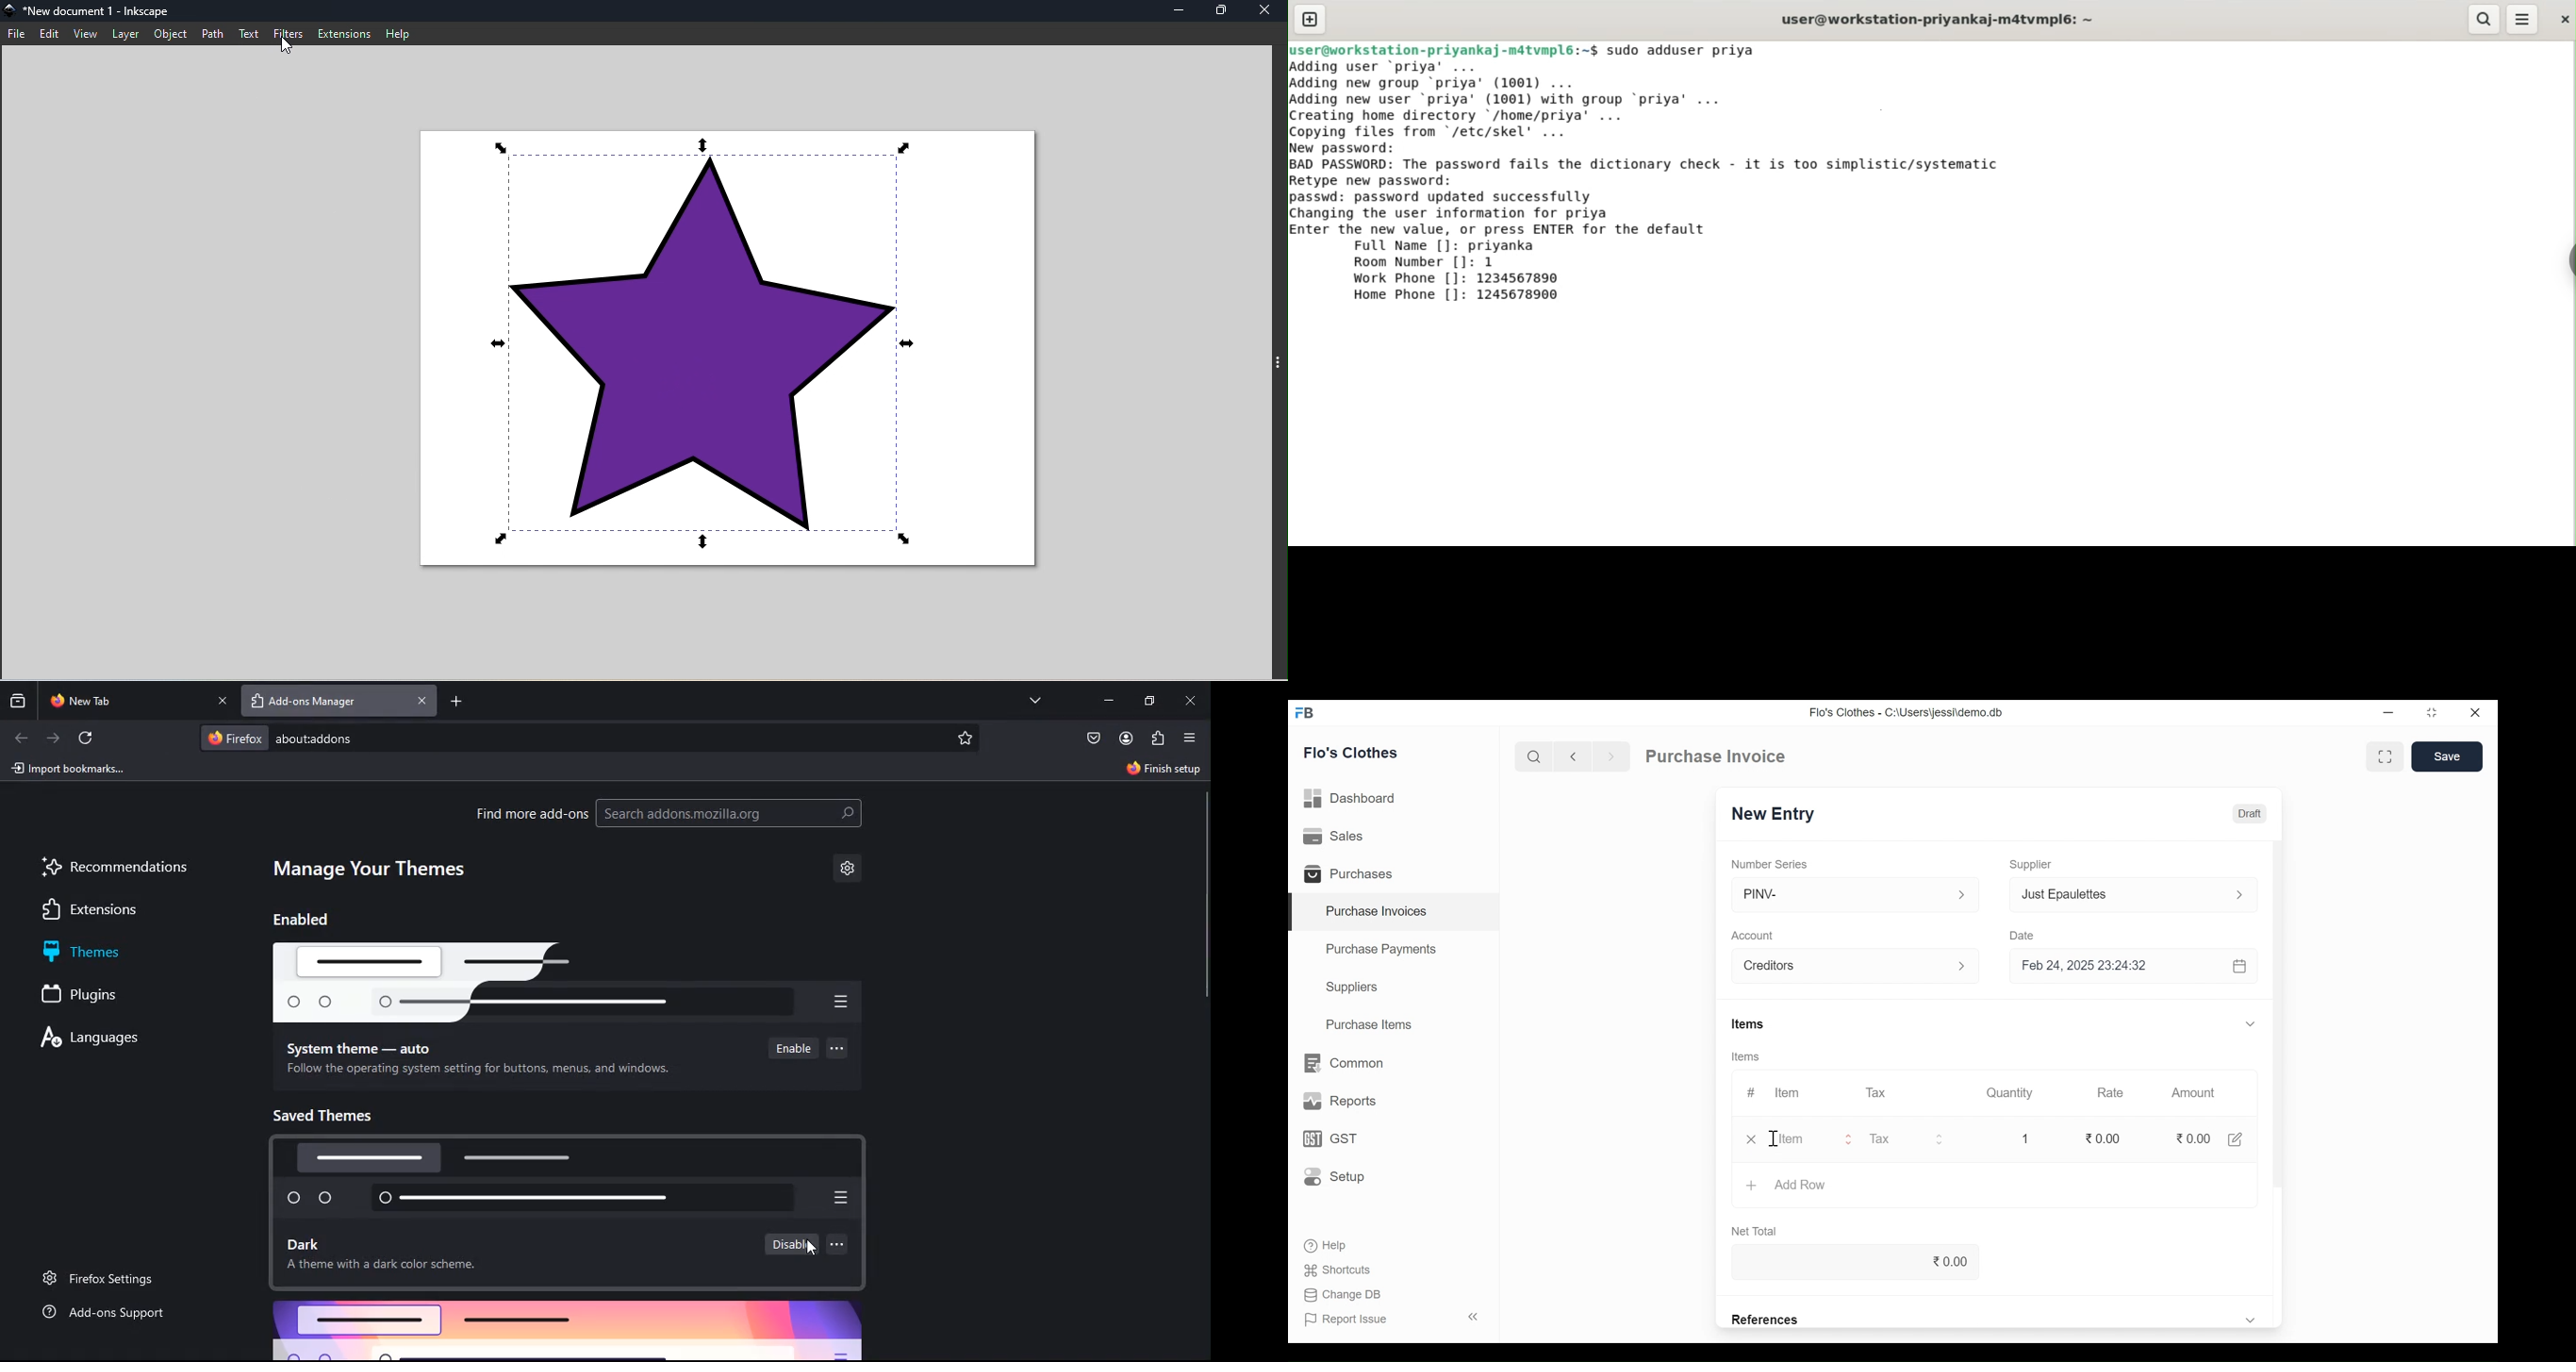  Describe the element at coordinates (1339, 837) in the screenshot. I see `Sales` at that location.